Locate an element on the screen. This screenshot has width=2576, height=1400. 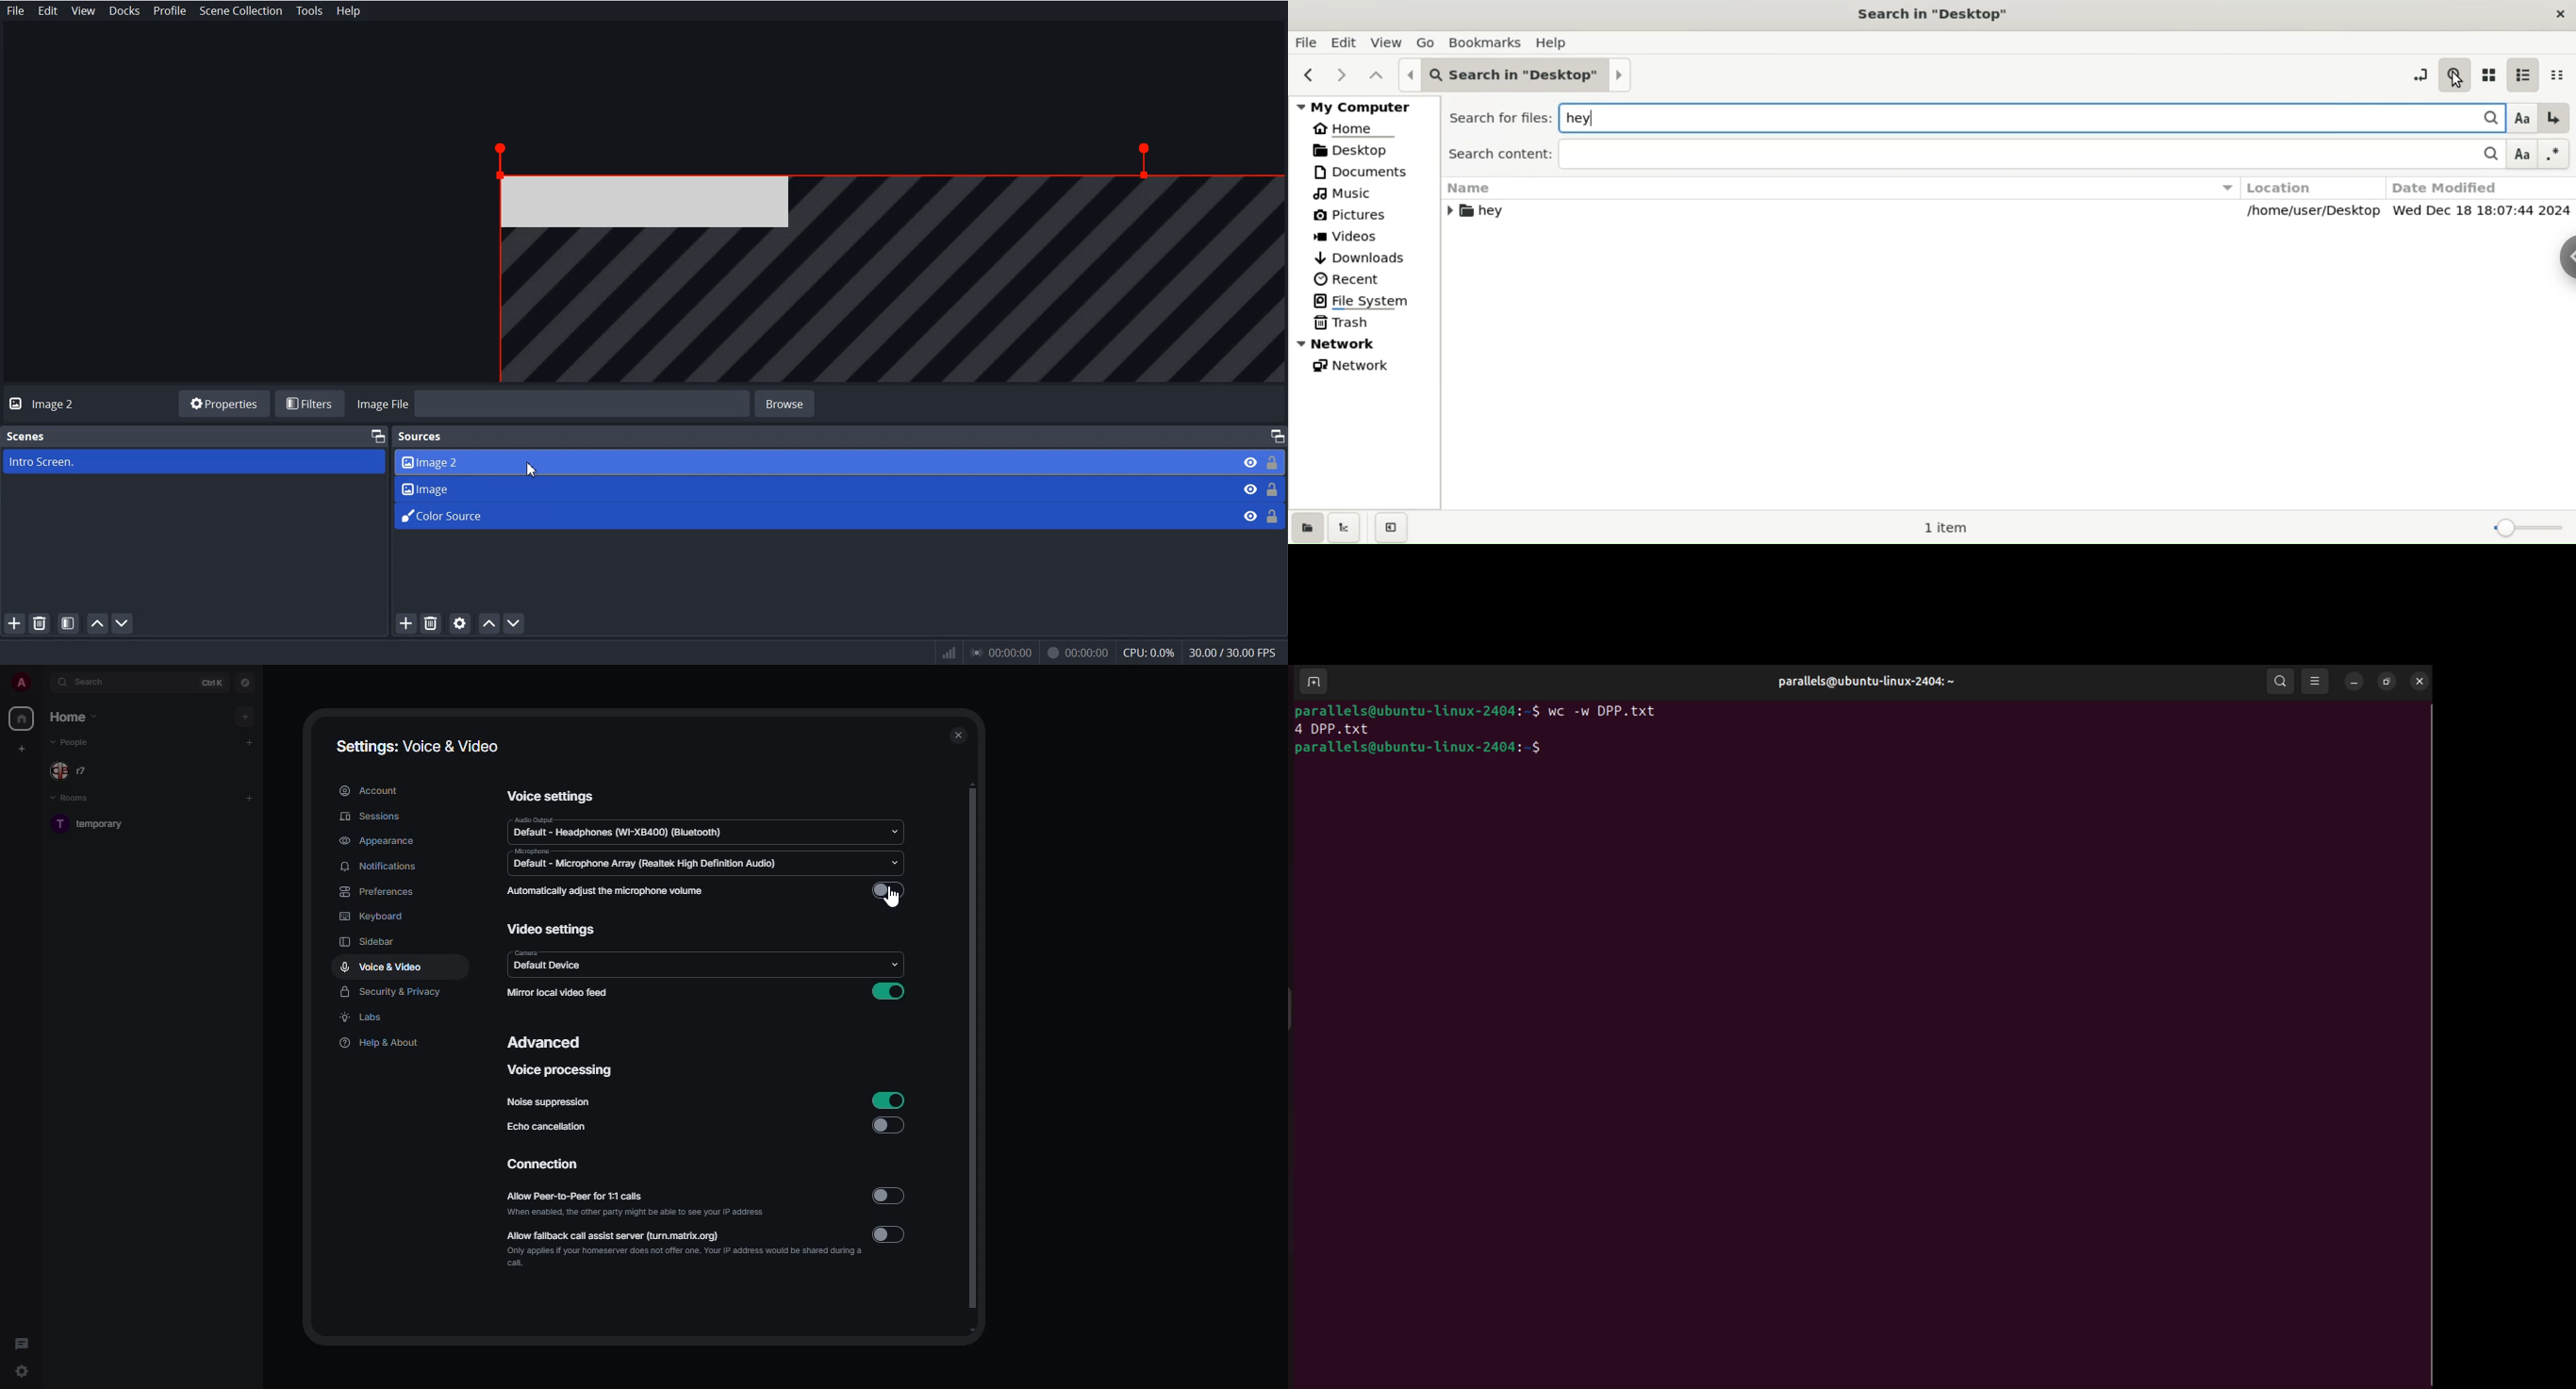
notifications is located at coordinates (381, 867).